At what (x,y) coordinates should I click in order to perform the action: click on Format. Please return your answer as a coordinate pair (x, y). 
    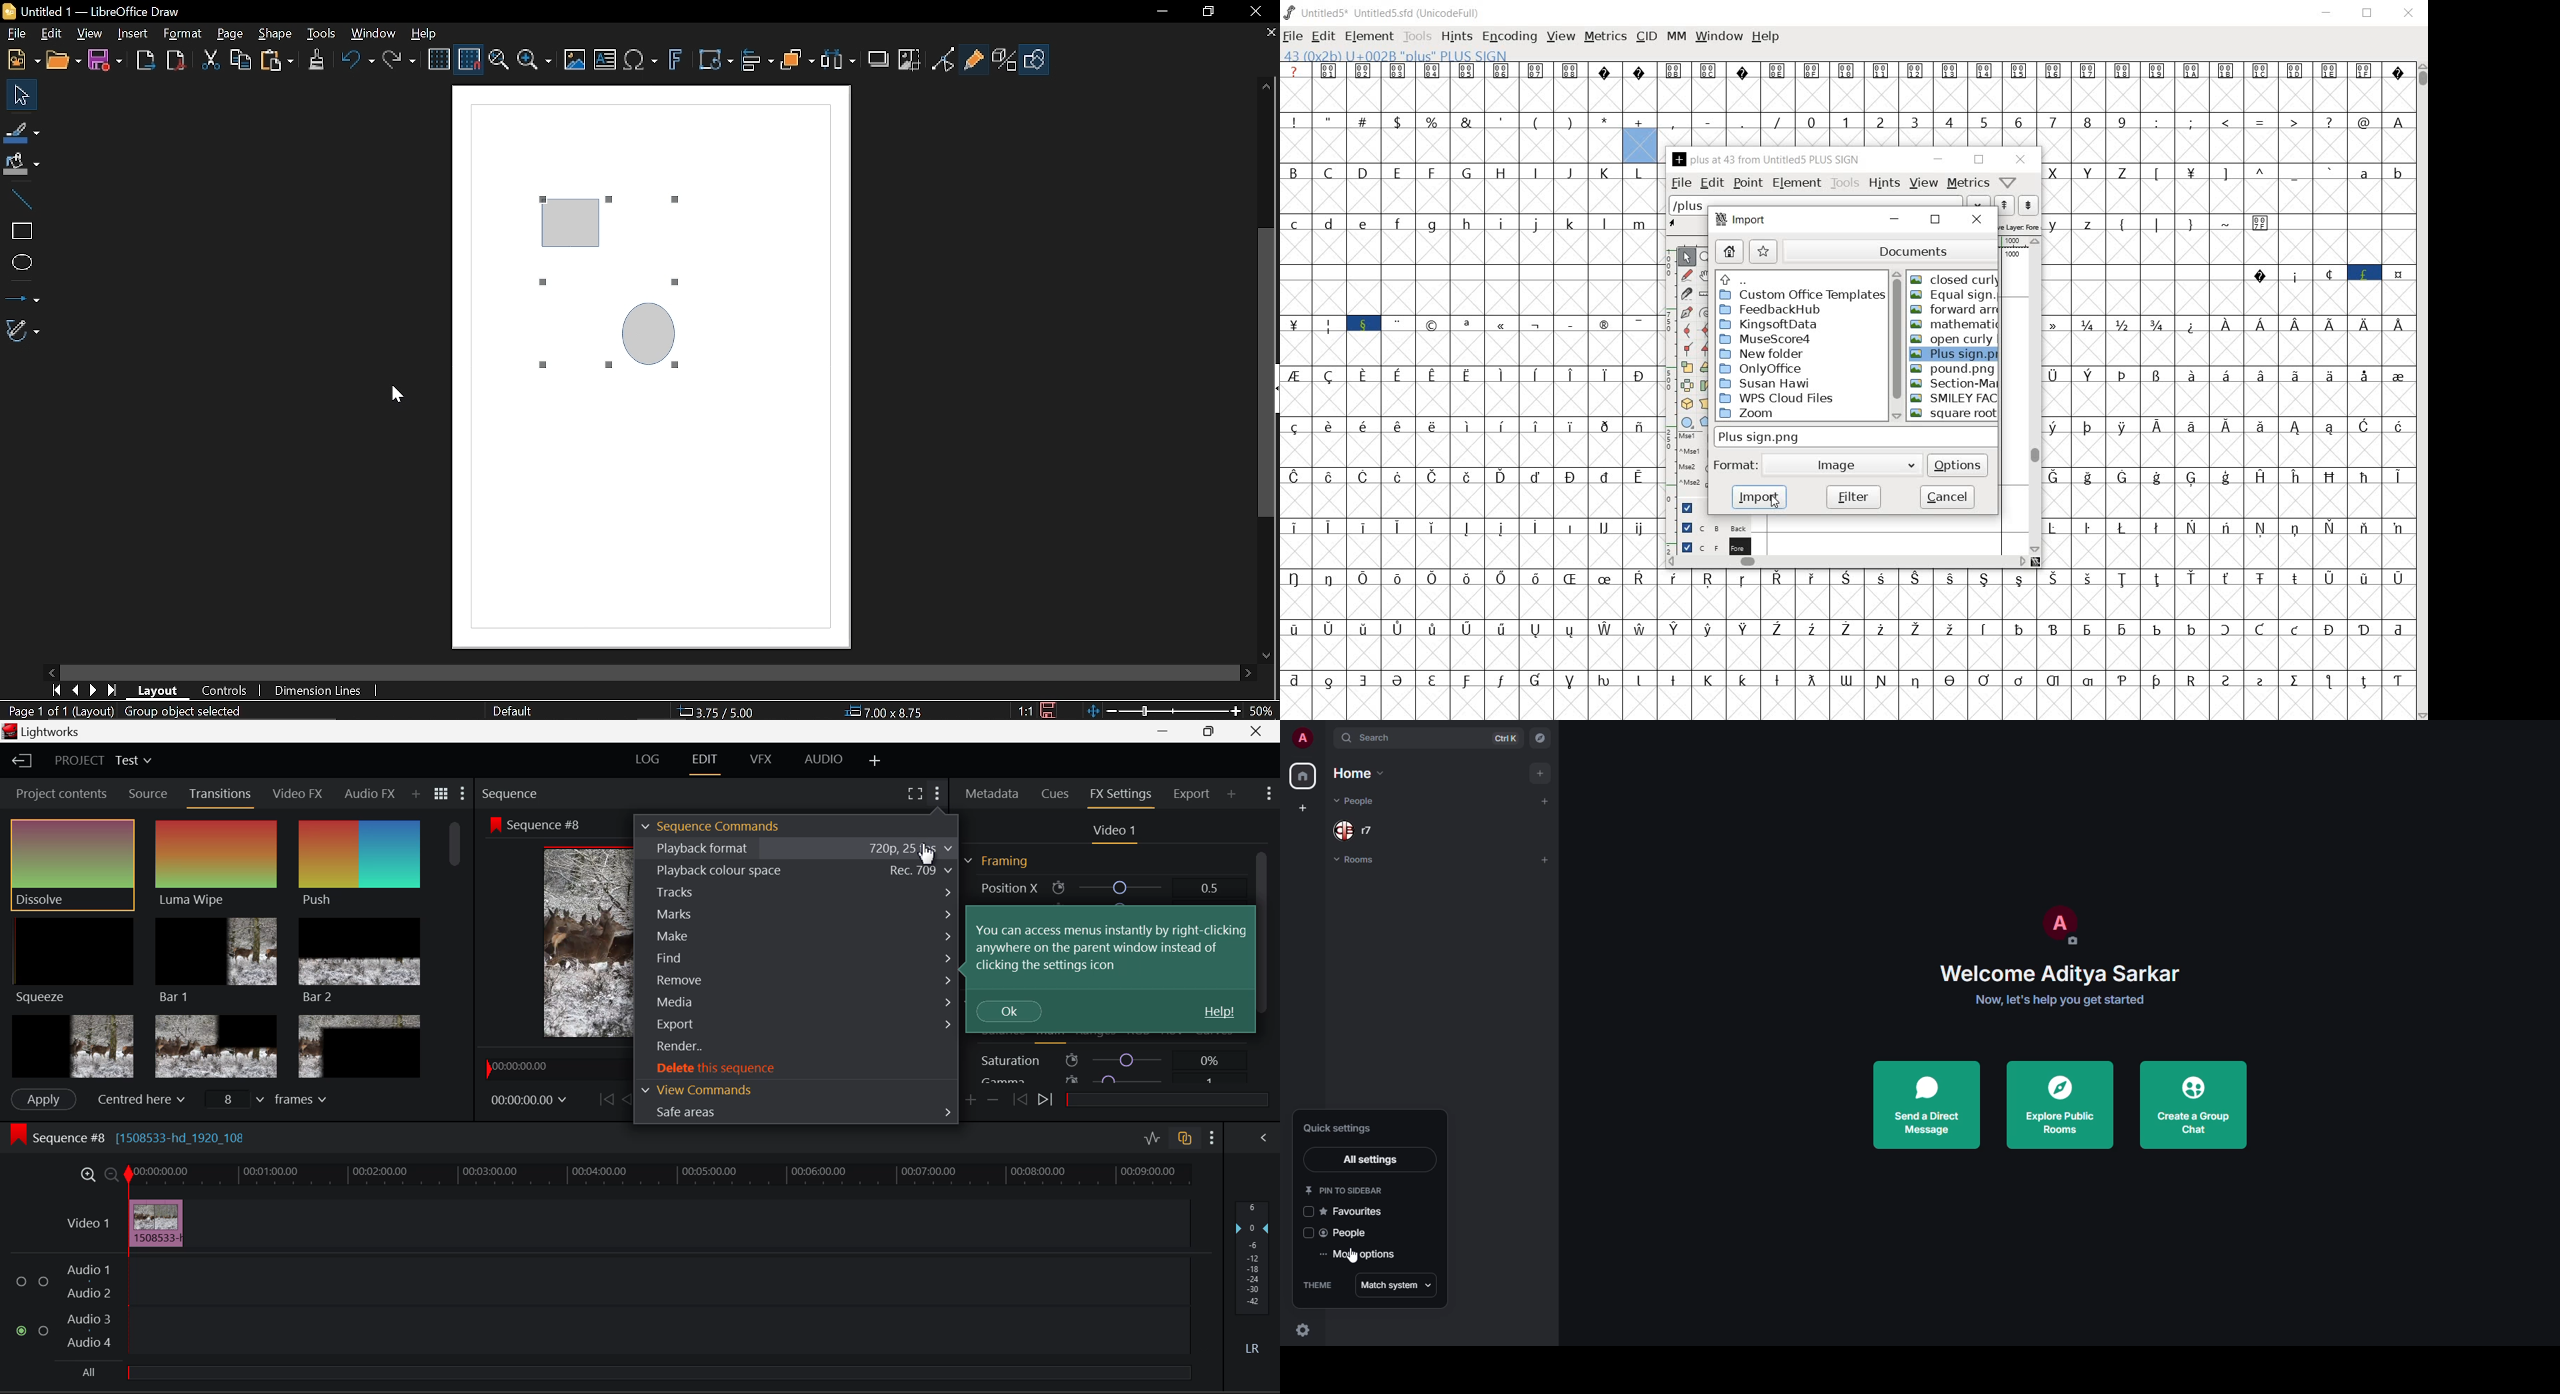
    Looking at the image, I should click on (183, 34).